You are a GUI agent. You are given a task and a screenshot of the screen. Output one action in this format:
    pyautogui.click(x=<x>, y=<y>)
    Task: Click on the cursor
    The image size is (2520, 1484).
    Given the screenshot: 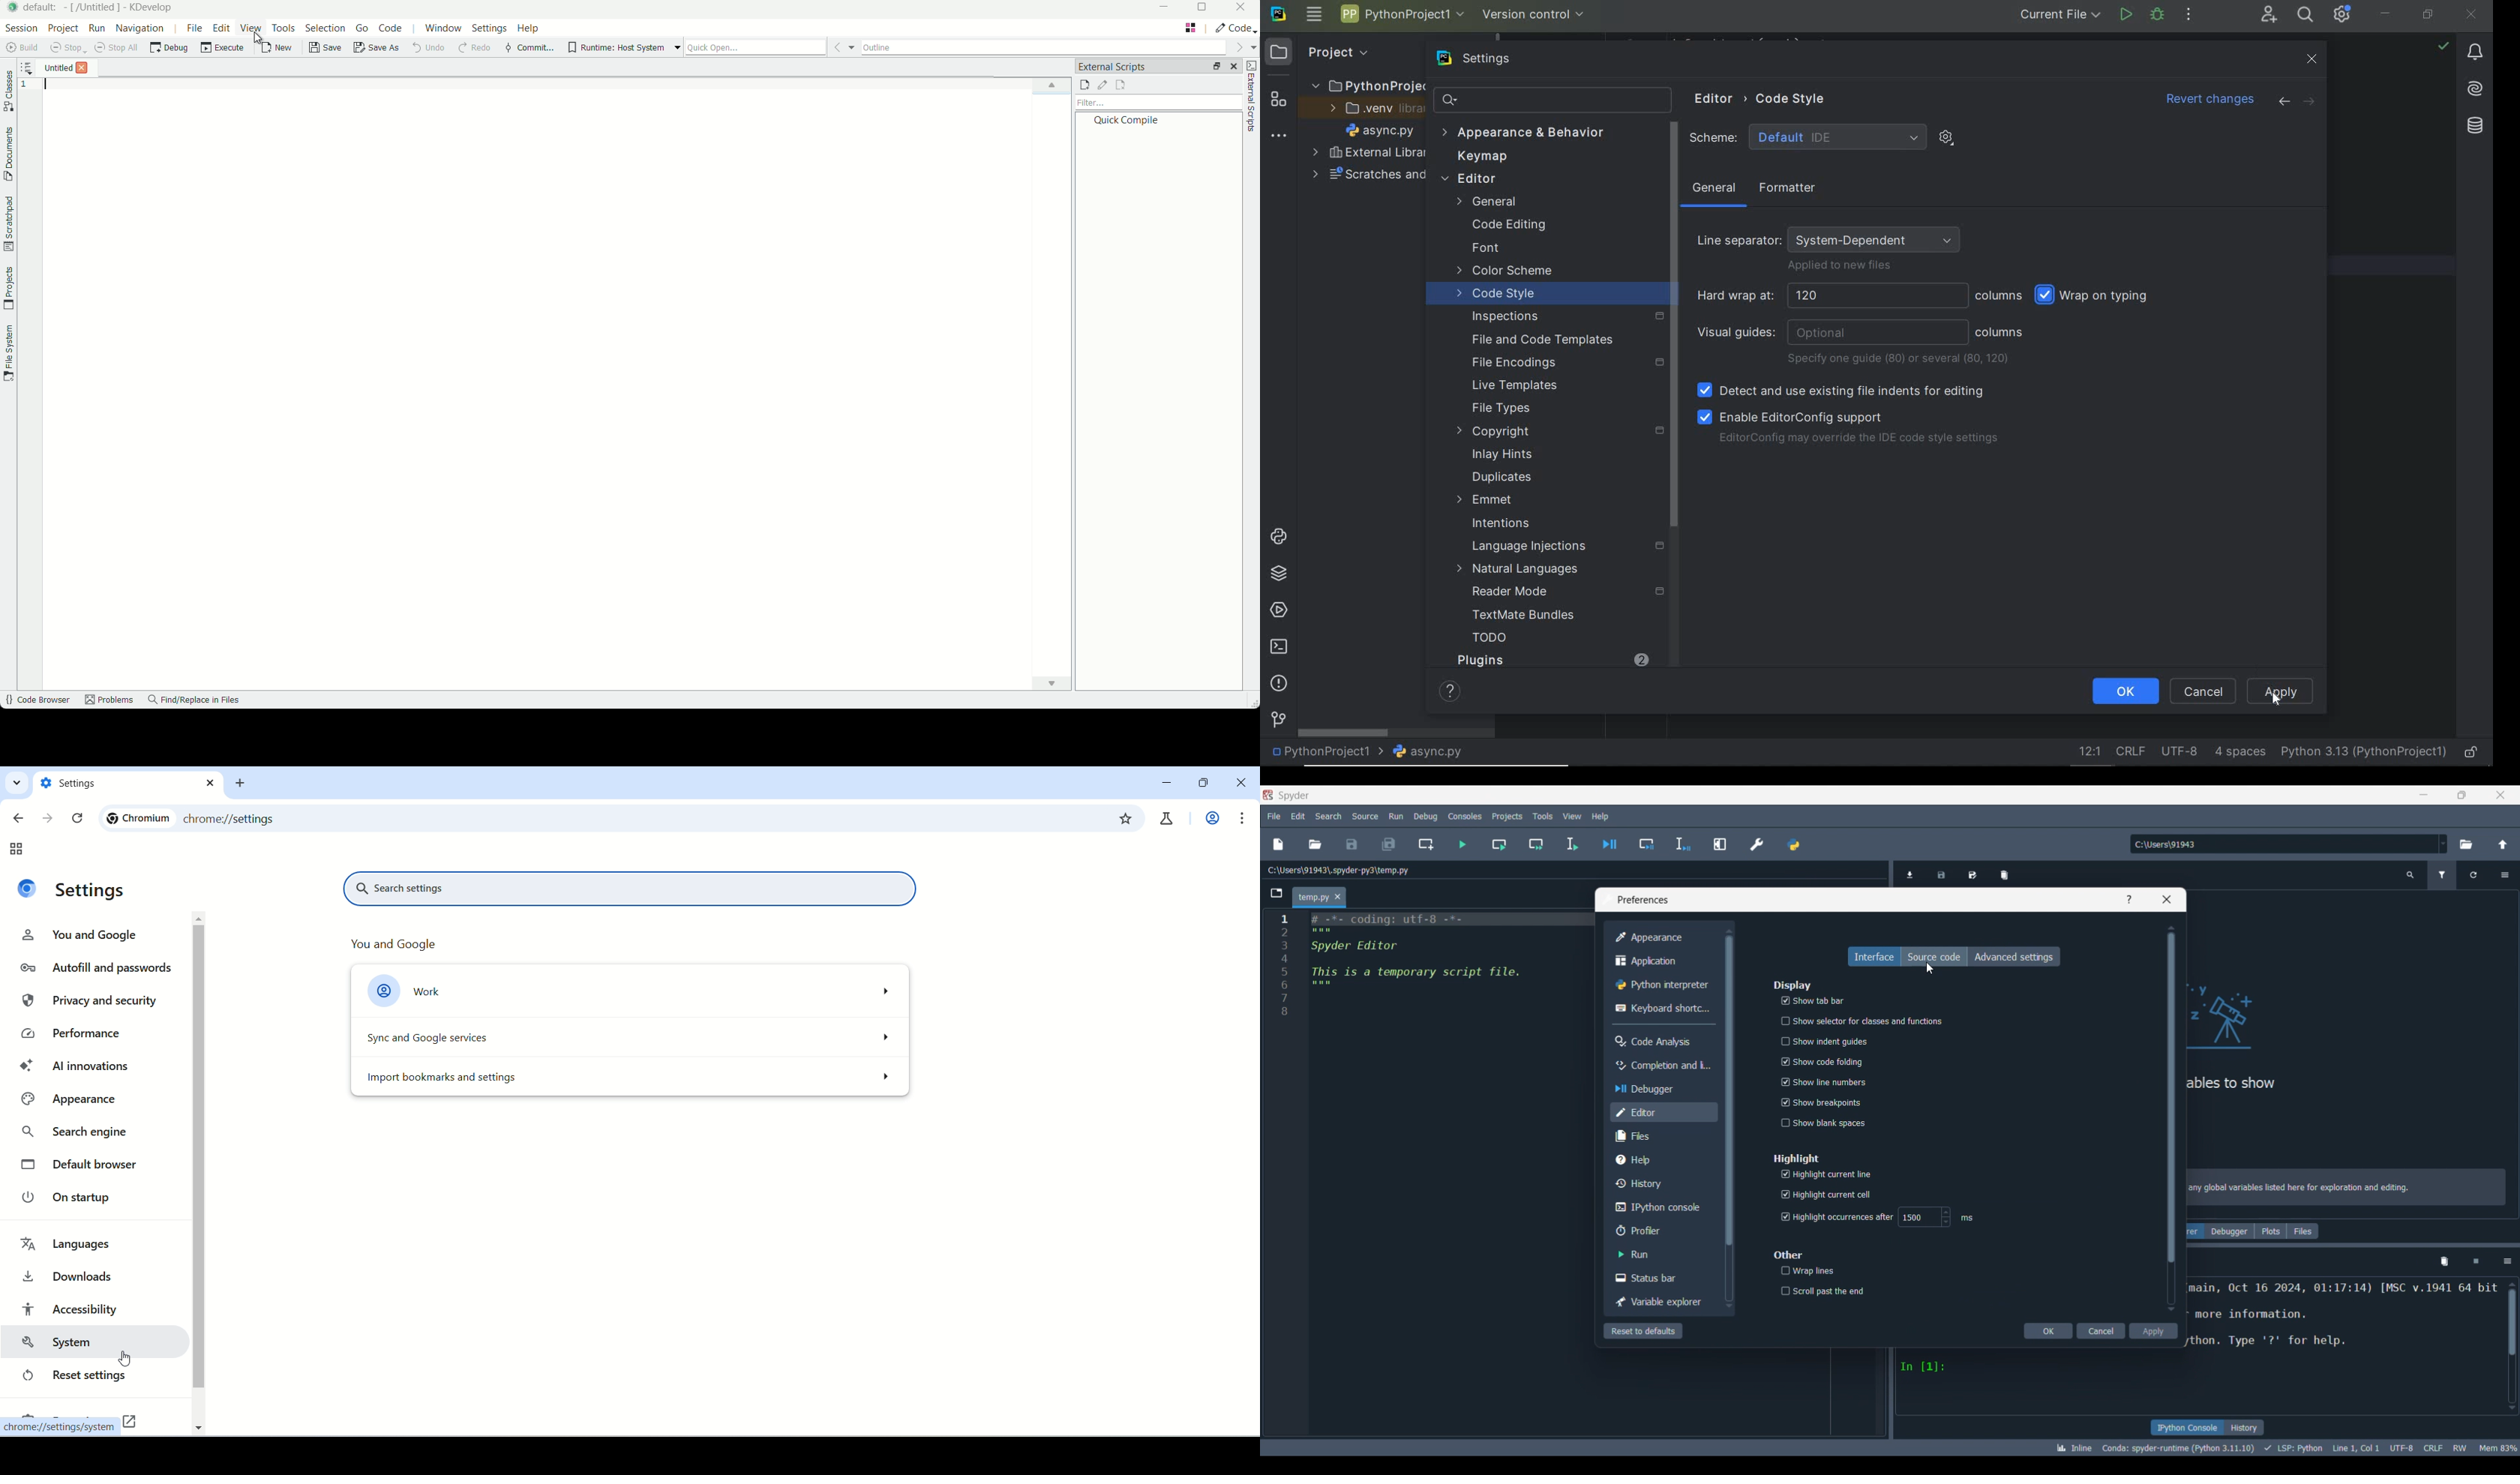 What is the action you would take?
    pyautogui.click(x=1929, y=969)
    